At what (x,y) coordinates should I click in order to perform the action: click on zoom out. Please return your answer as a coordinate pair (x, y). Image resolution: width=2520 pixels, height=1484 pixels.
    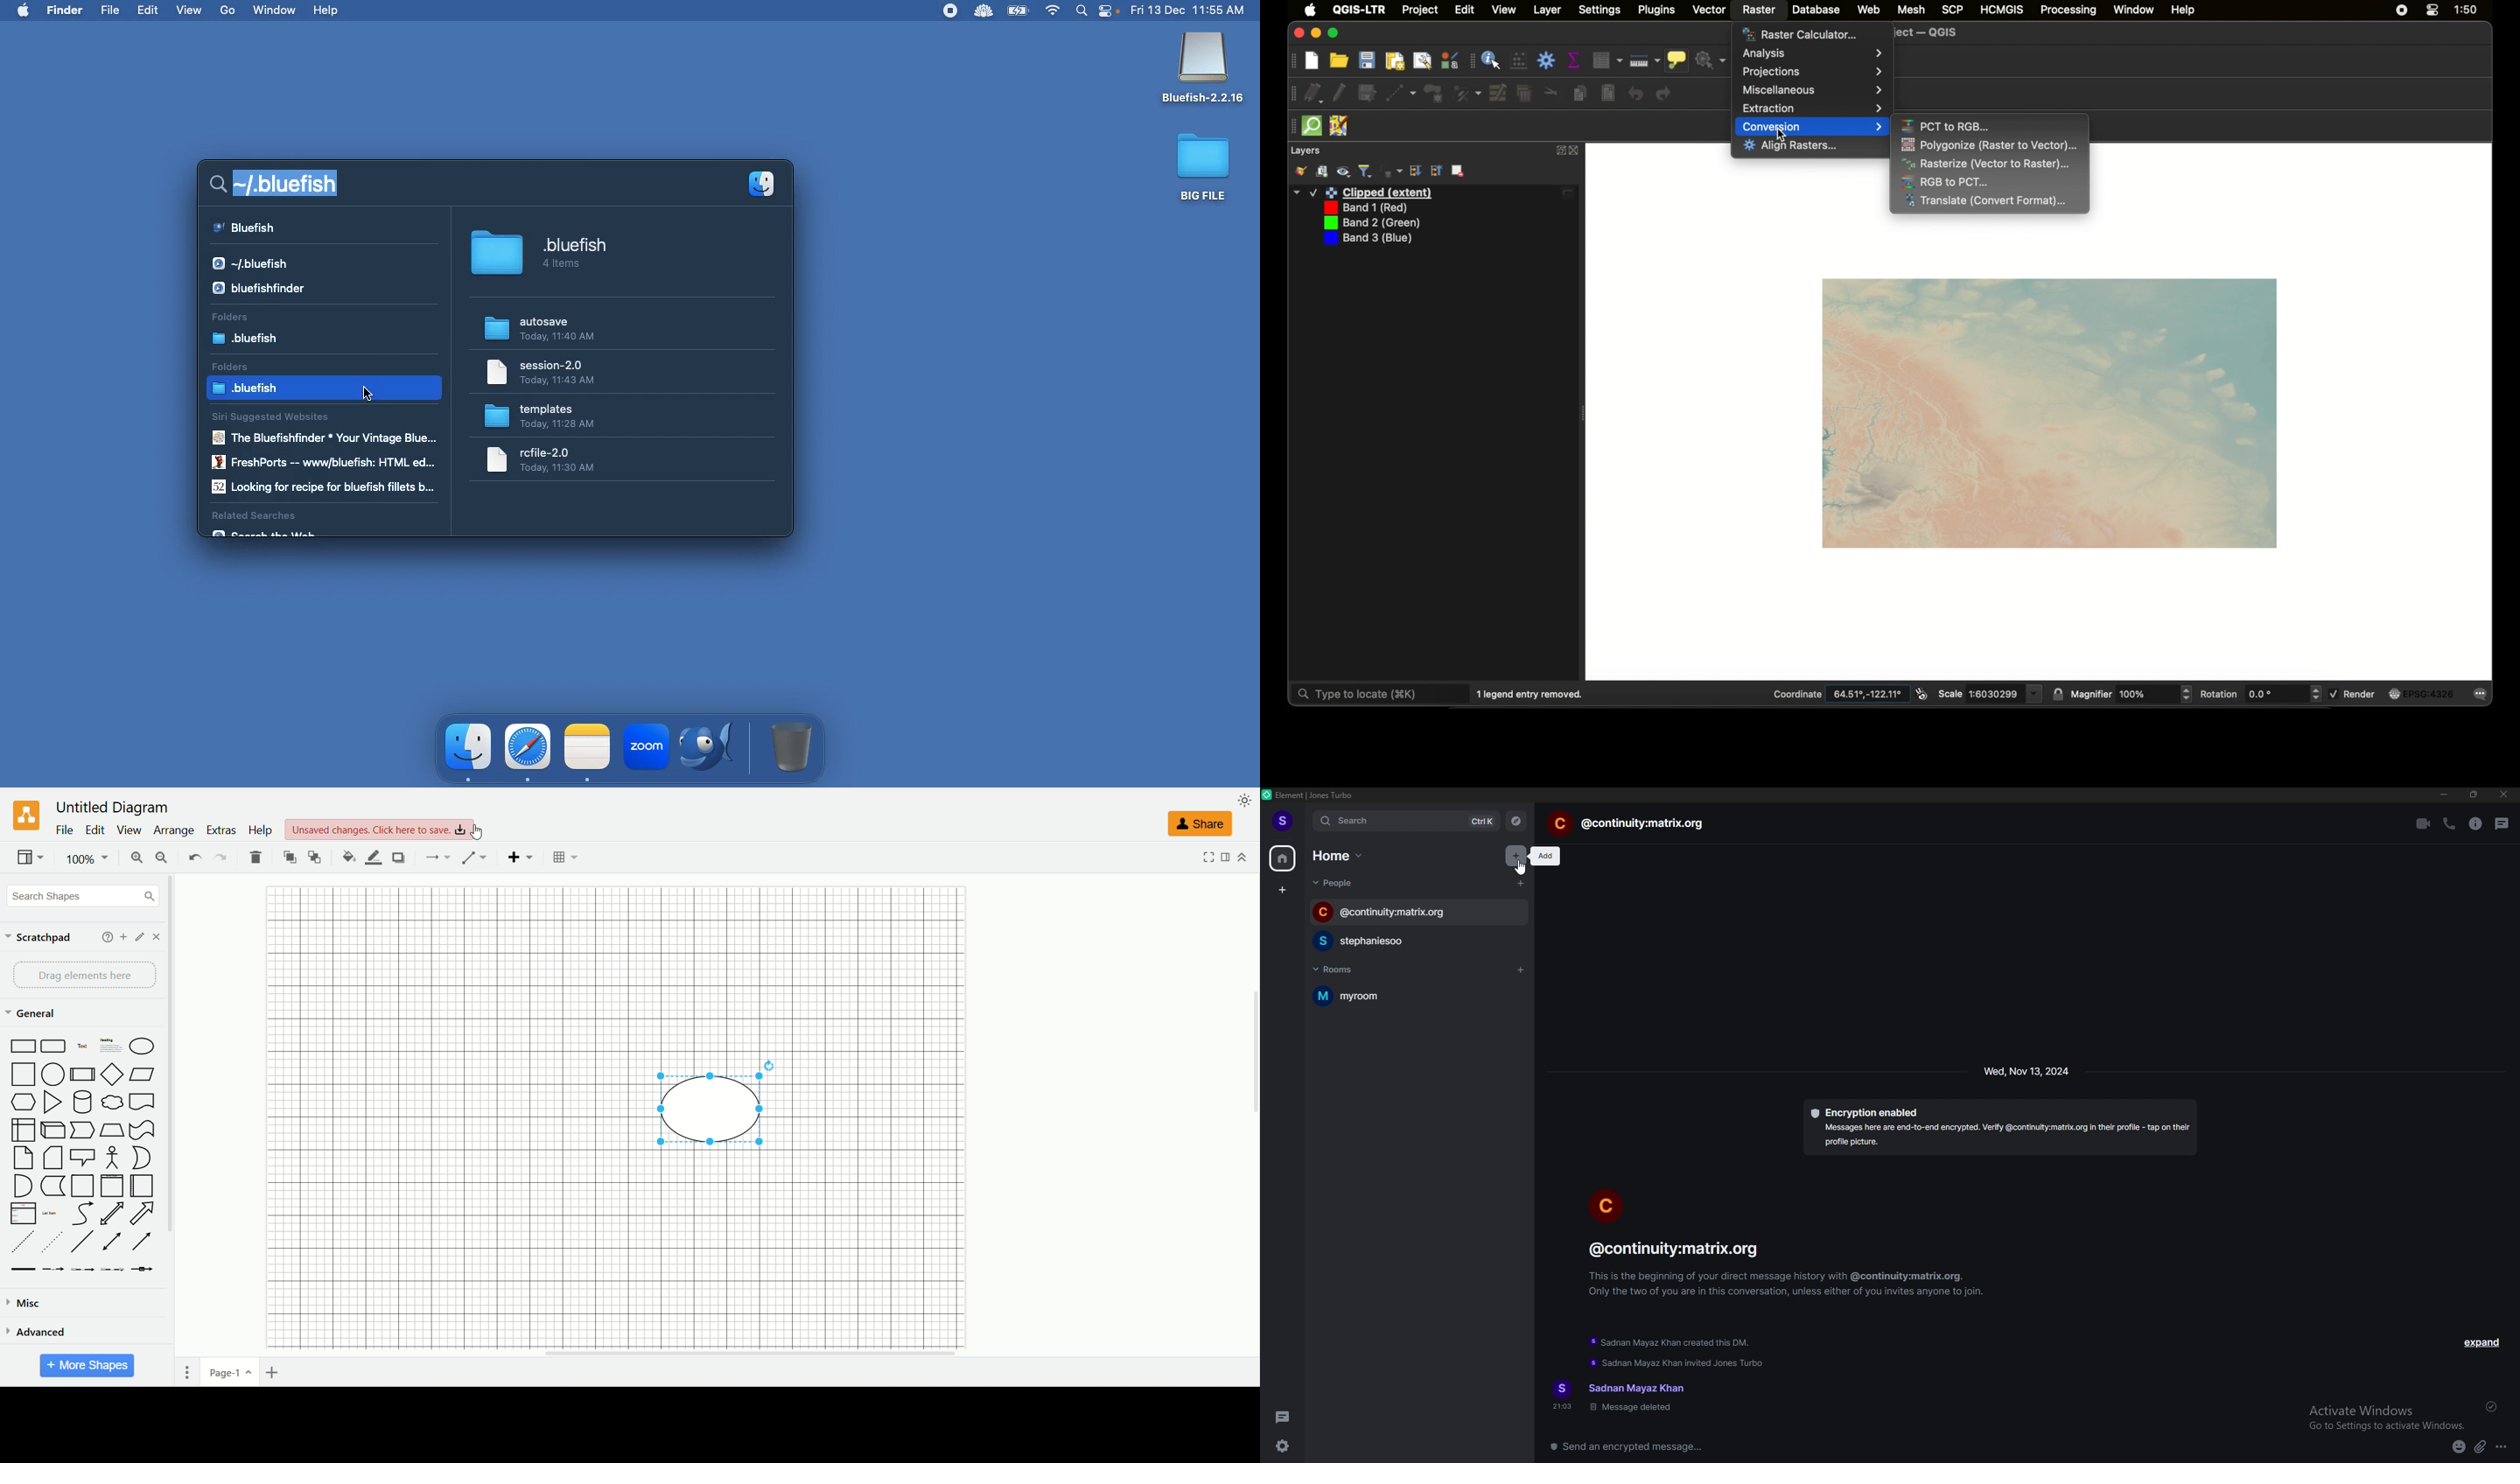
    Looking at the image, I should click on (161, 857).